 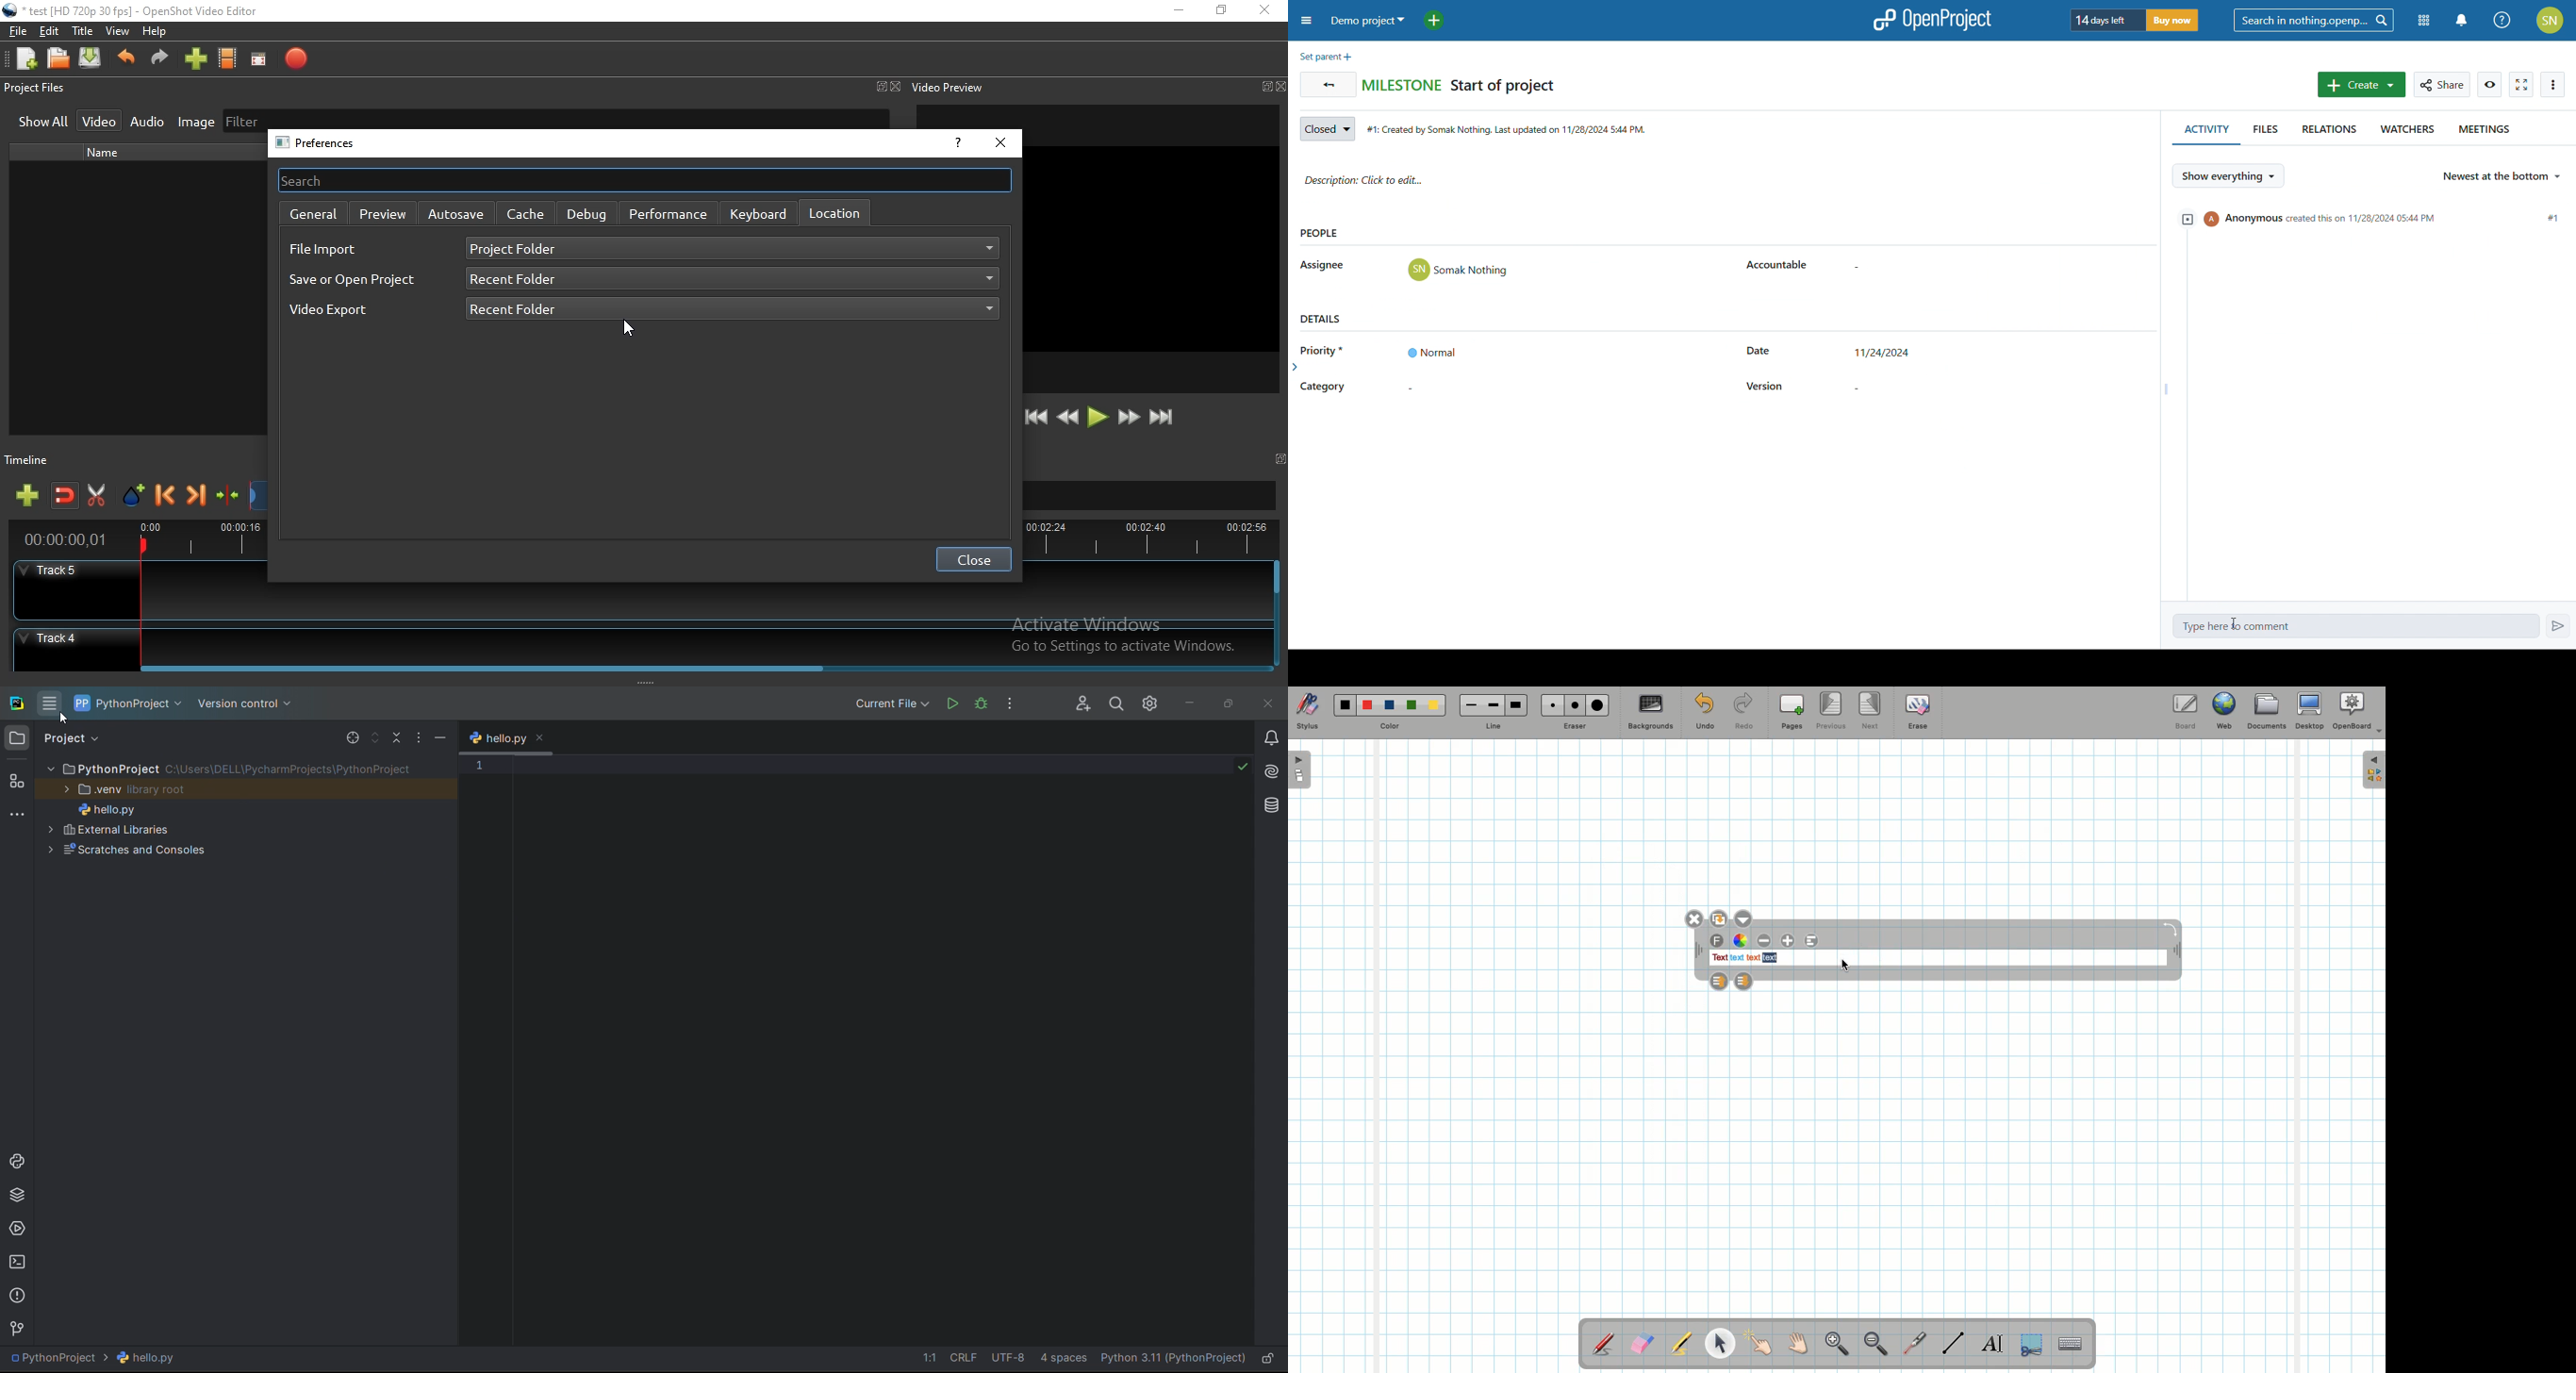 I want to click on Video, so click(x=101, y=120).